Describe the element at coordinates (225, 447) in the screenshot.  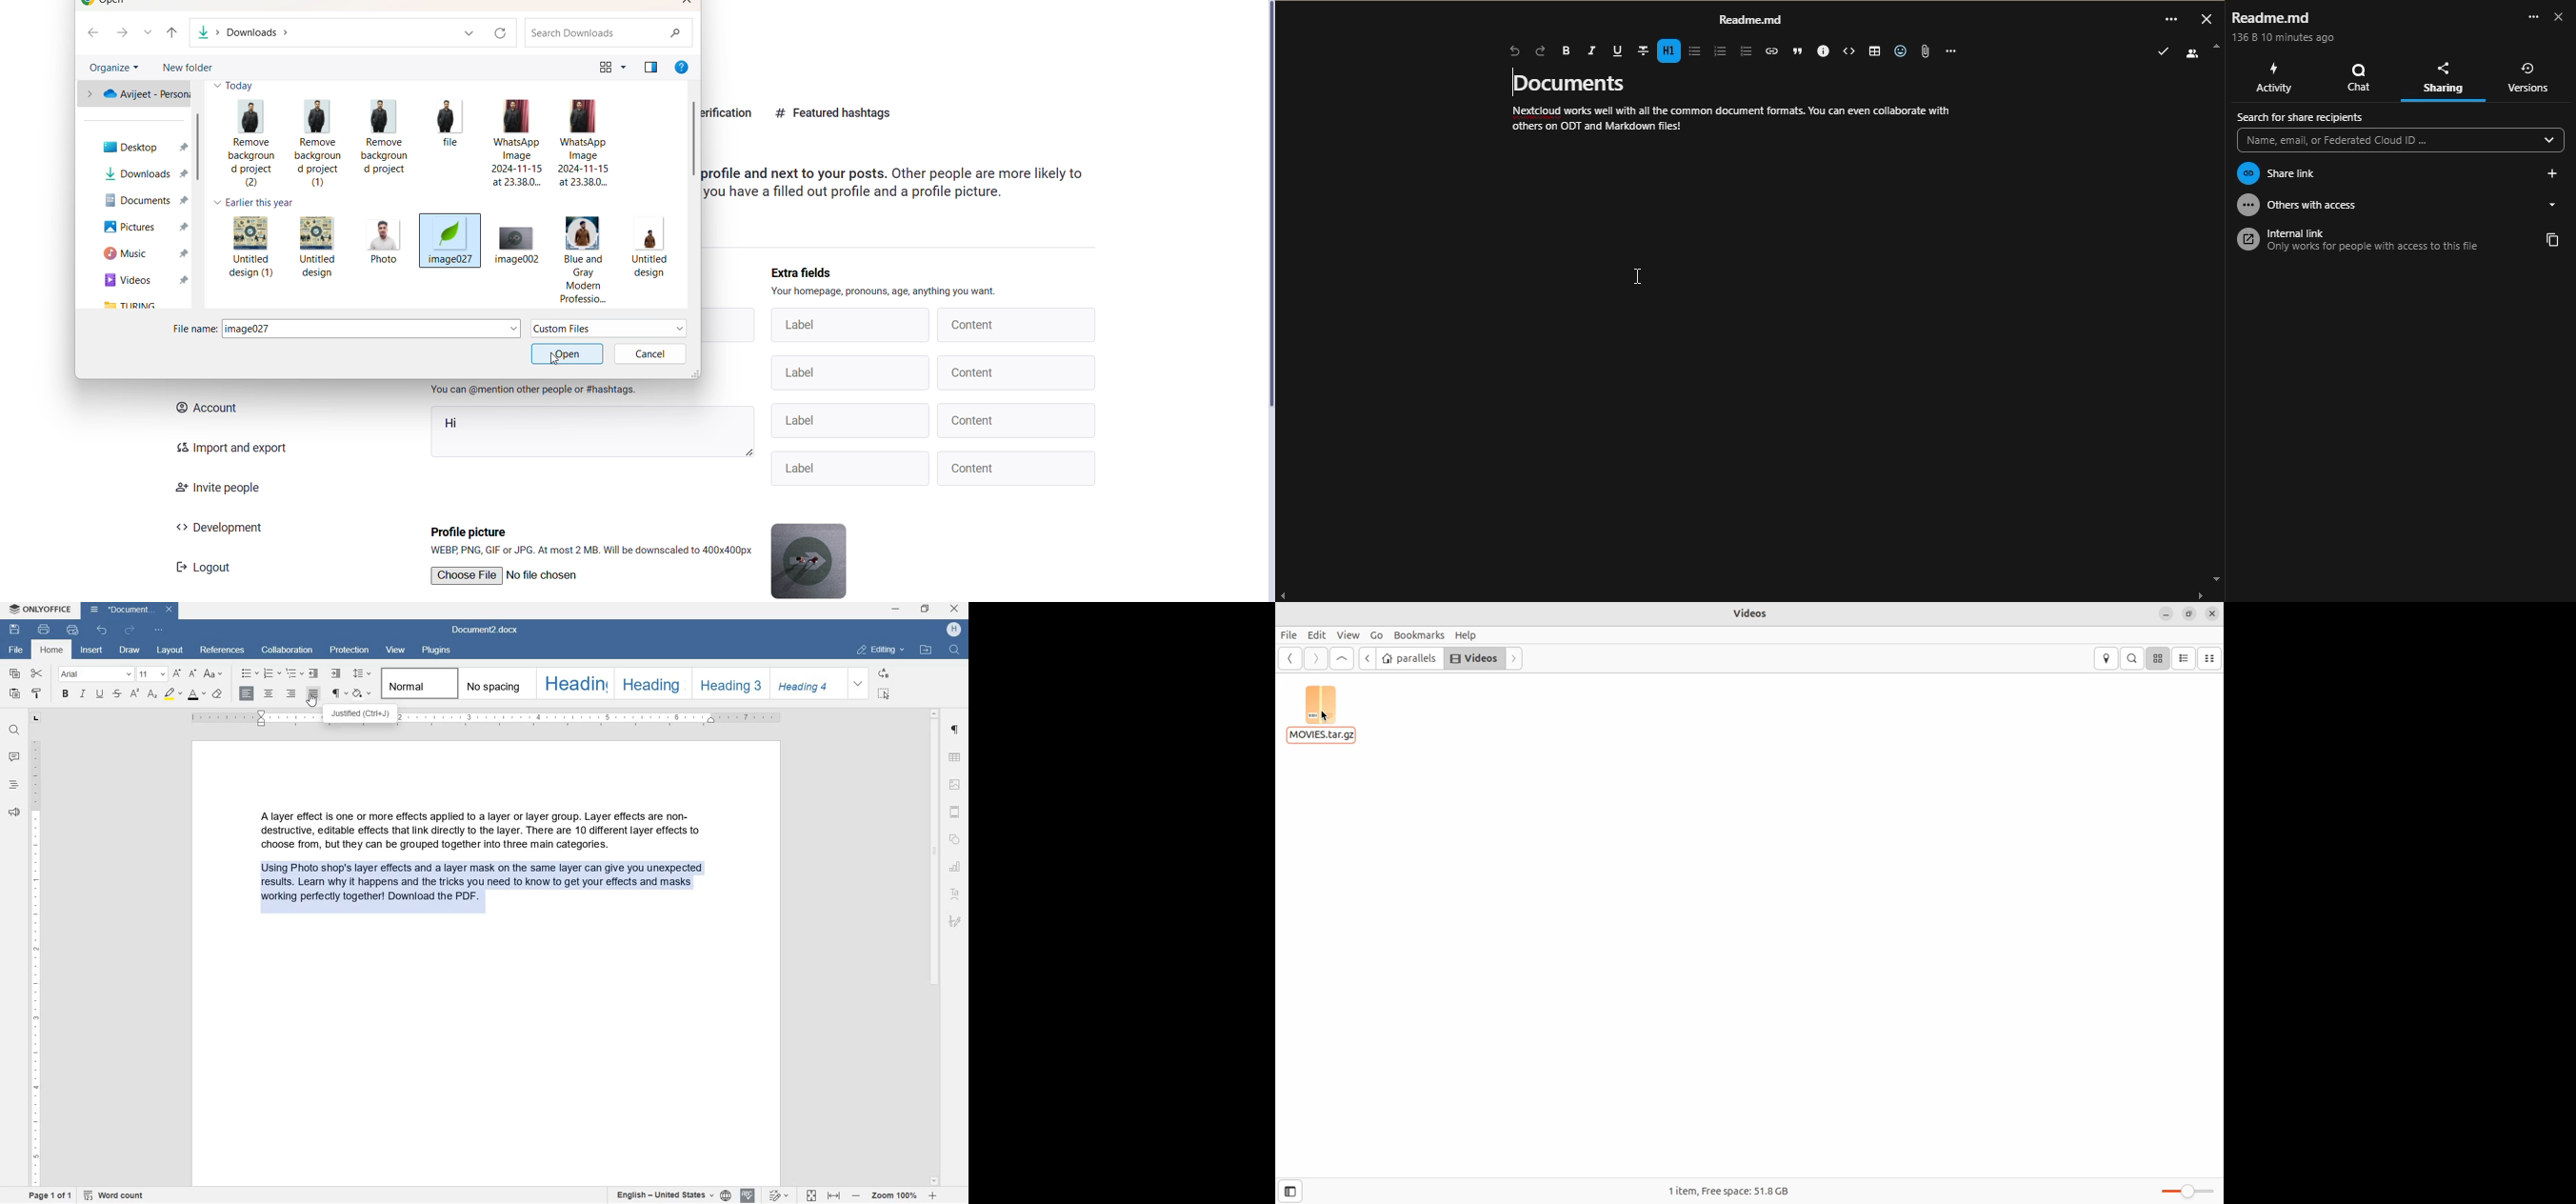
I see `import and export` at that location.